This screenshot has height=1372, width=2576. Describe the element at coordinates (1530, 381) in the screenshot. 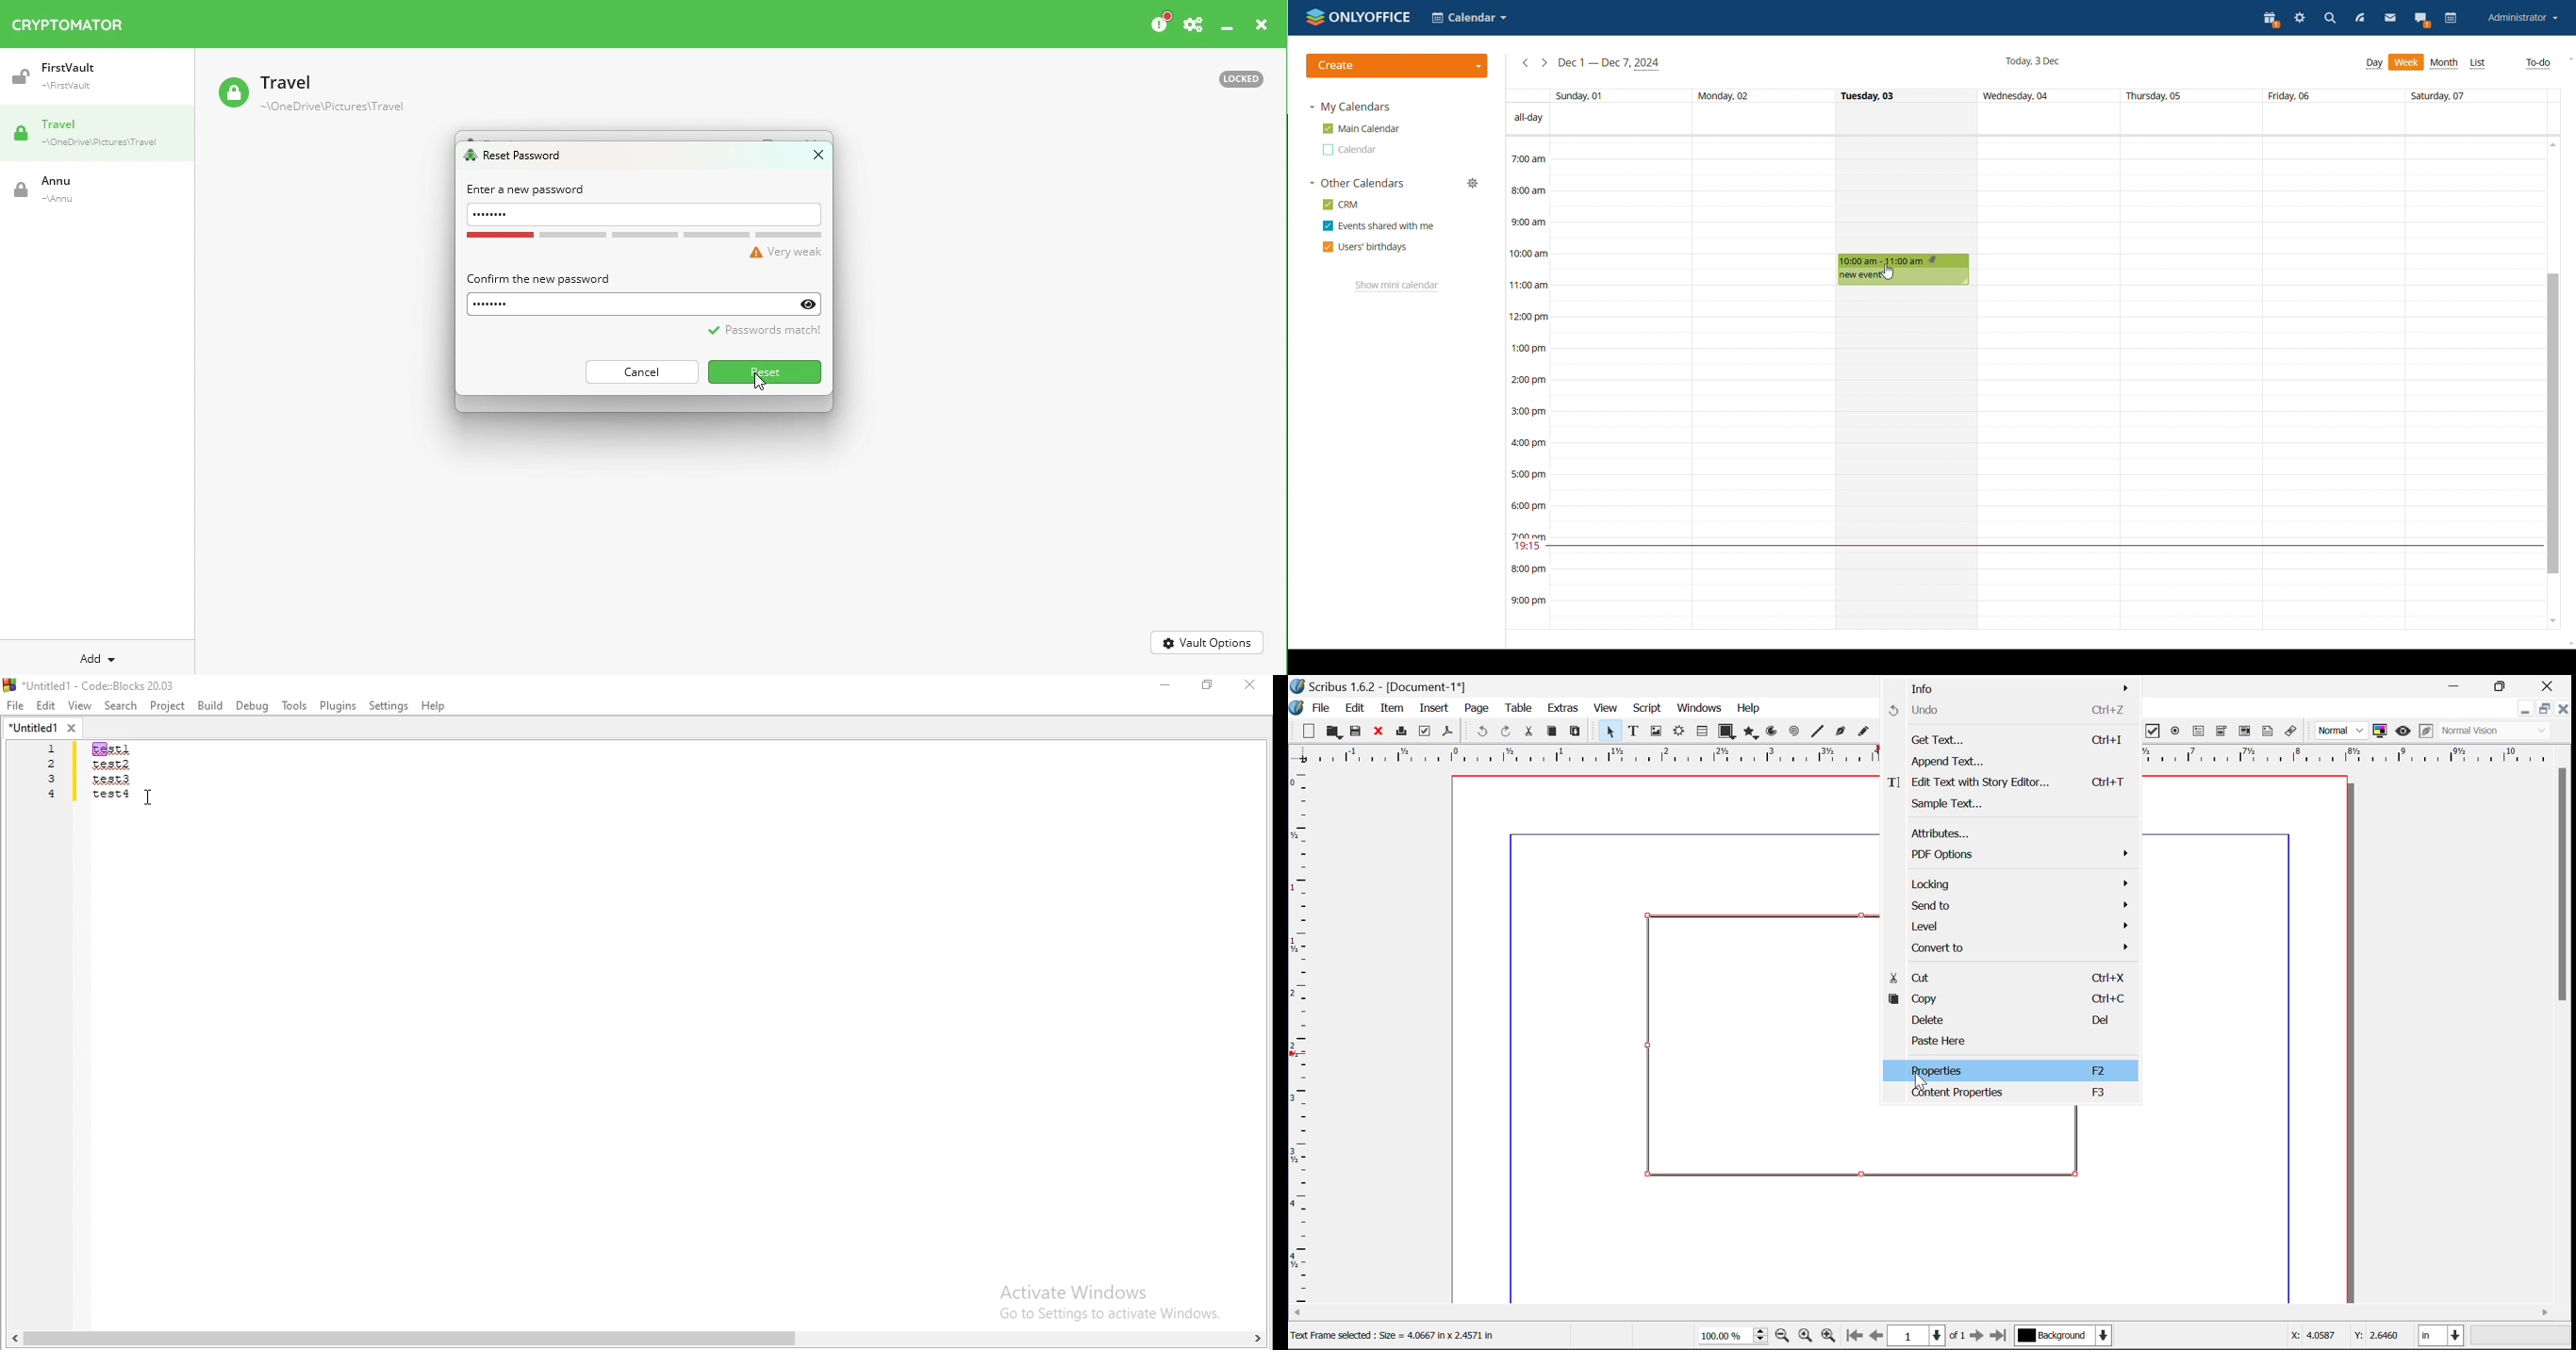

I see `2:00pm` at that location.